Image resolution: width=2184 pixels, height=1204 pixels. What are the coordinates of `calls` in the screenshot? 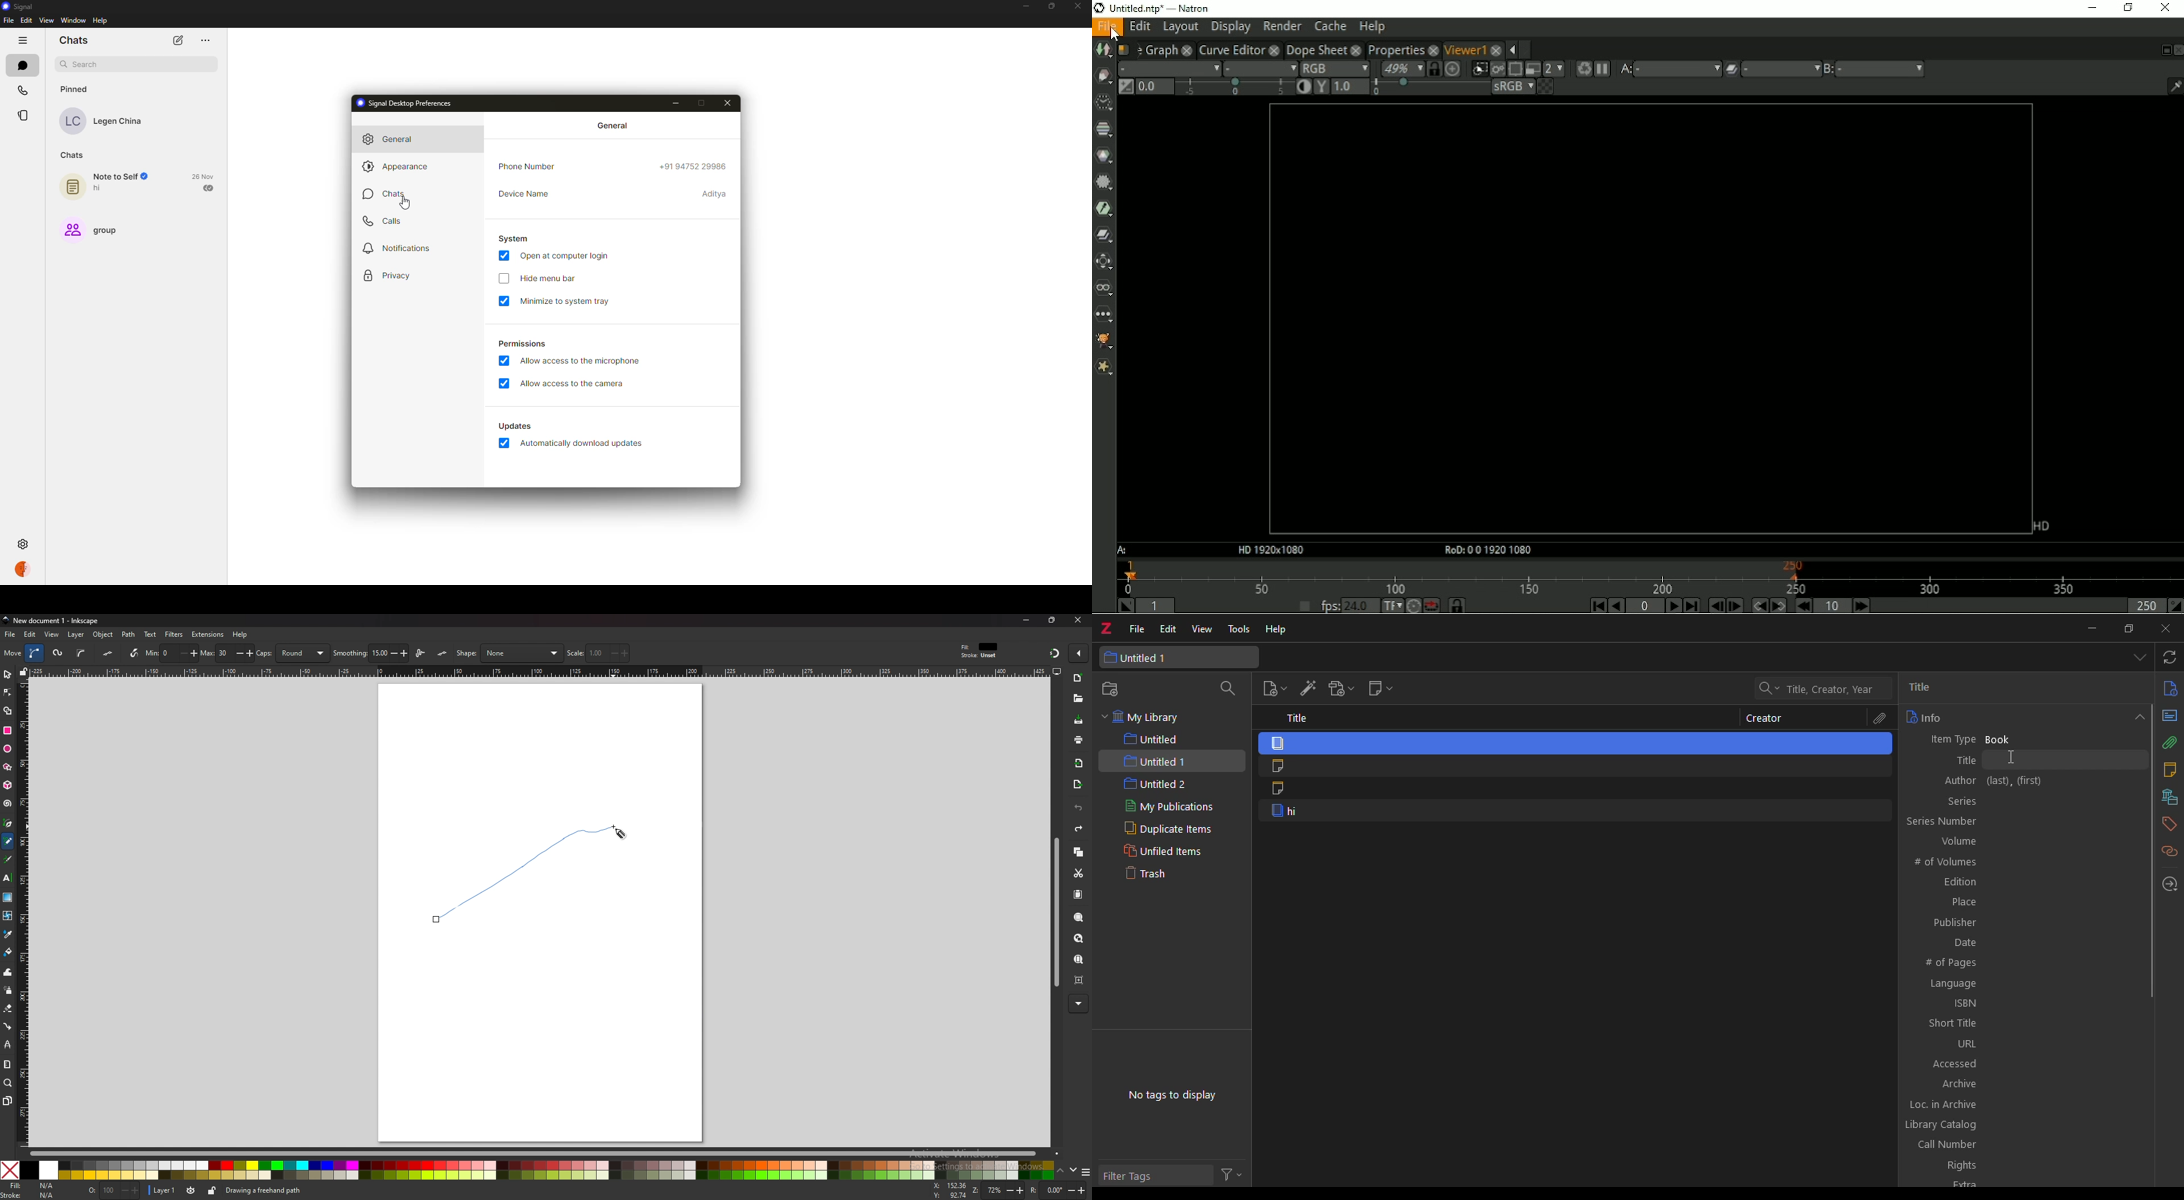 It's located at (21, 92).